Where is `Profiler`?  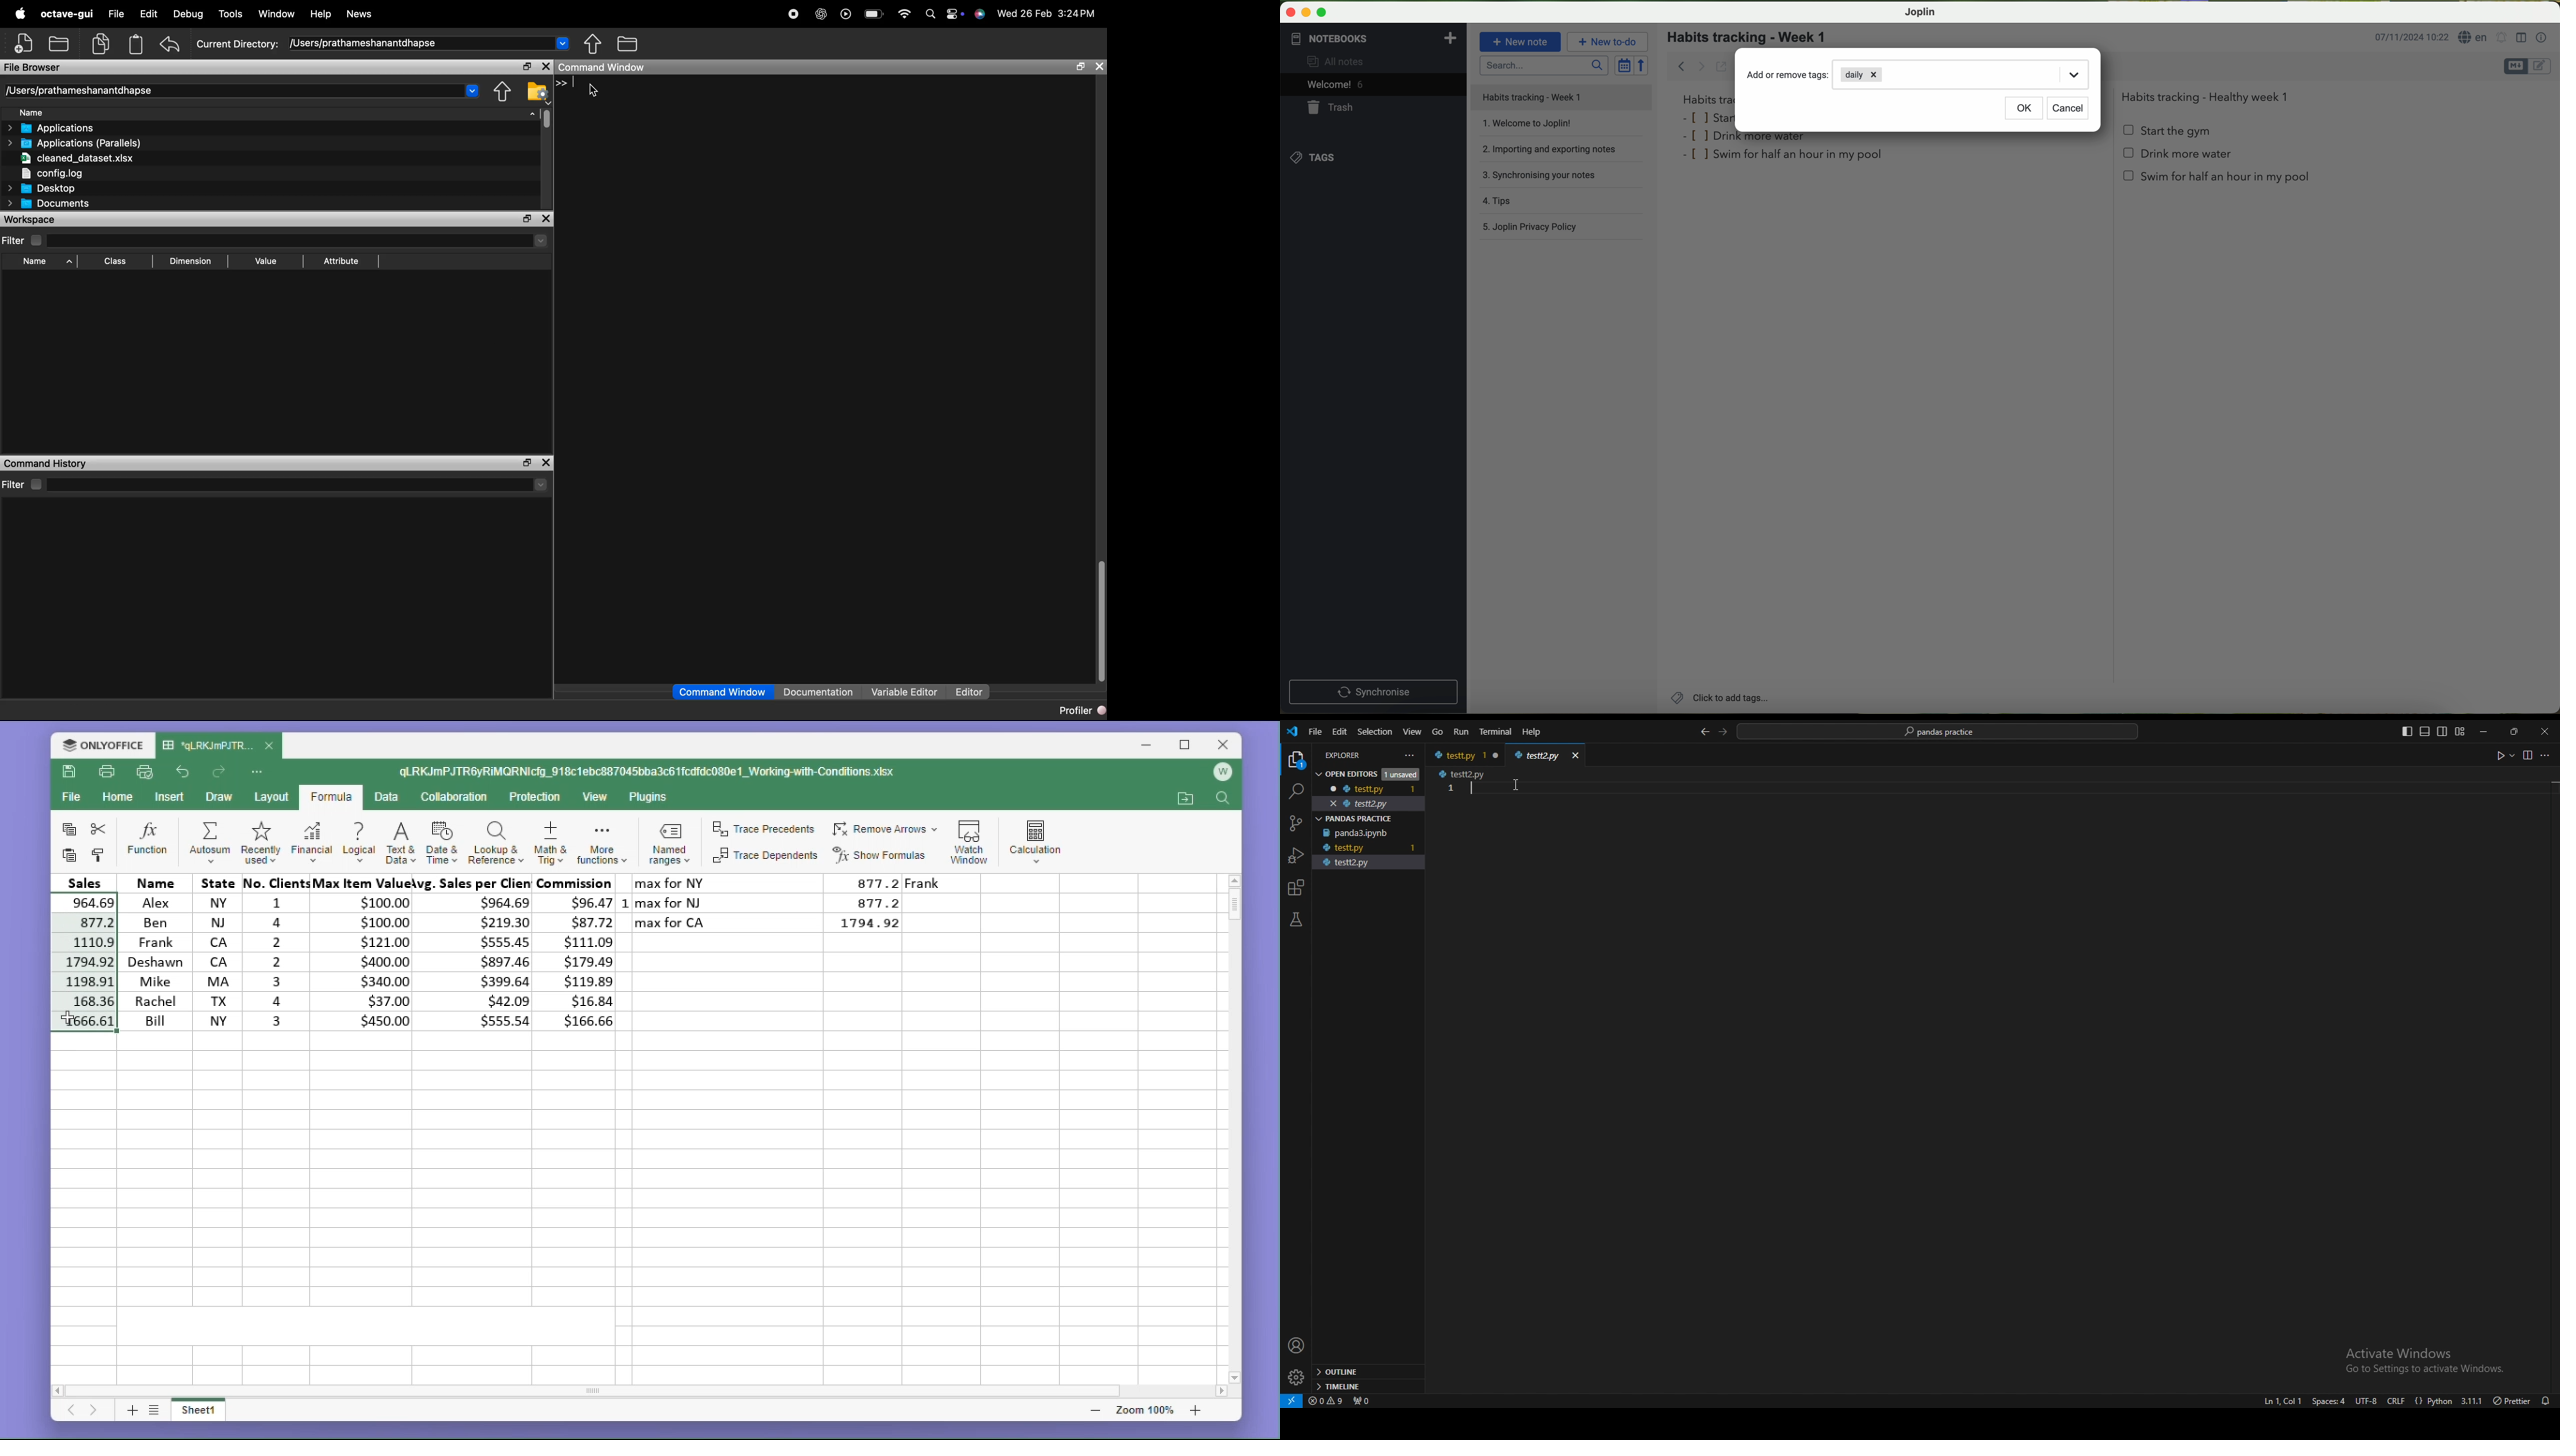
Profiler is located at coordinates (1081, 711).